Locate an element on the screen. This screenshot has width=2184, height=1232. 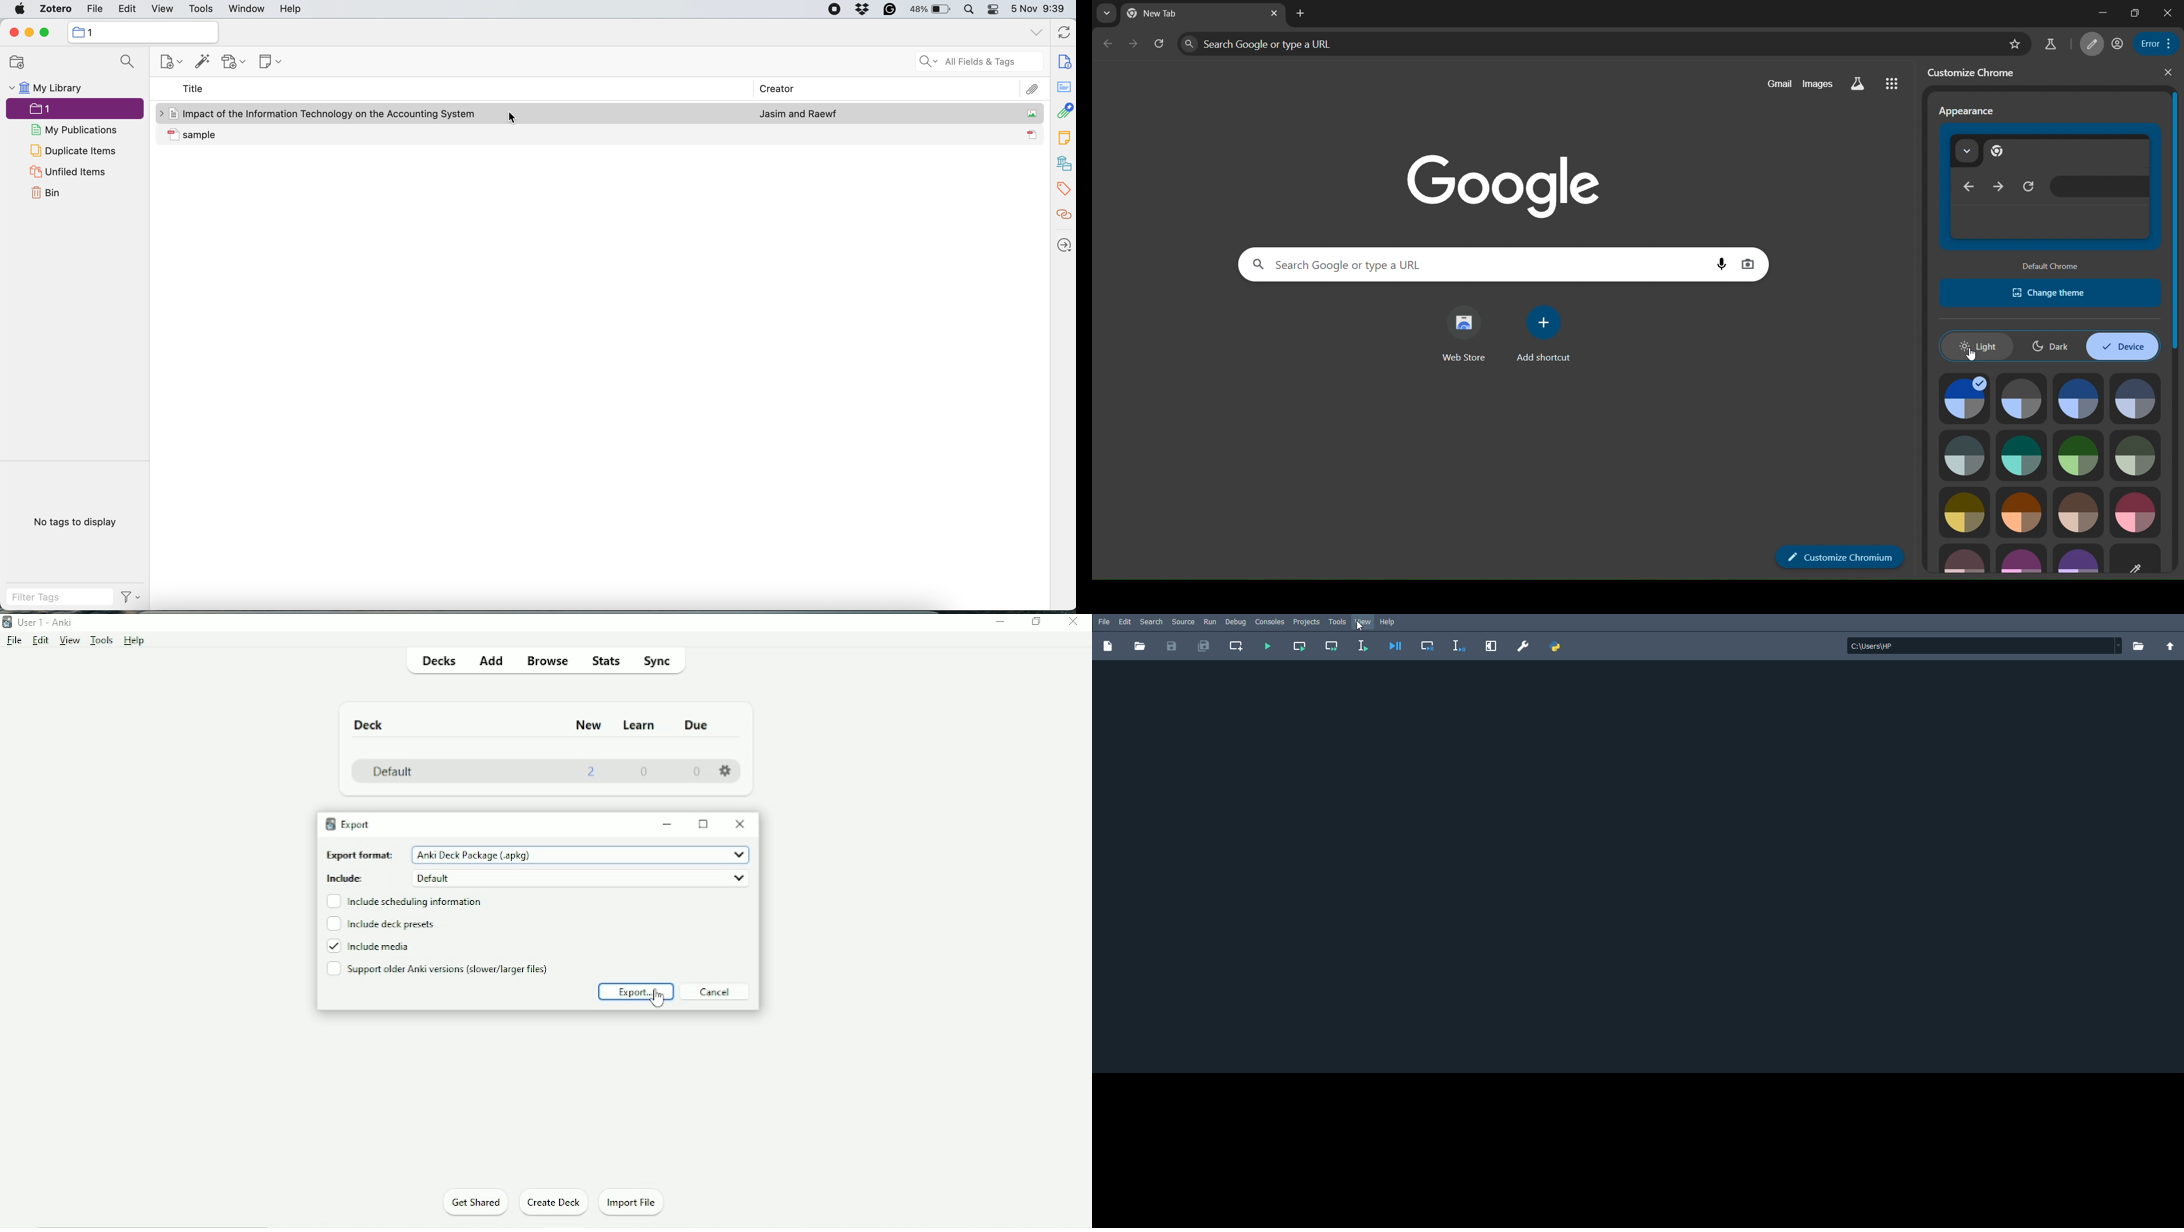
appearance is located at coordinates (1968, 111).